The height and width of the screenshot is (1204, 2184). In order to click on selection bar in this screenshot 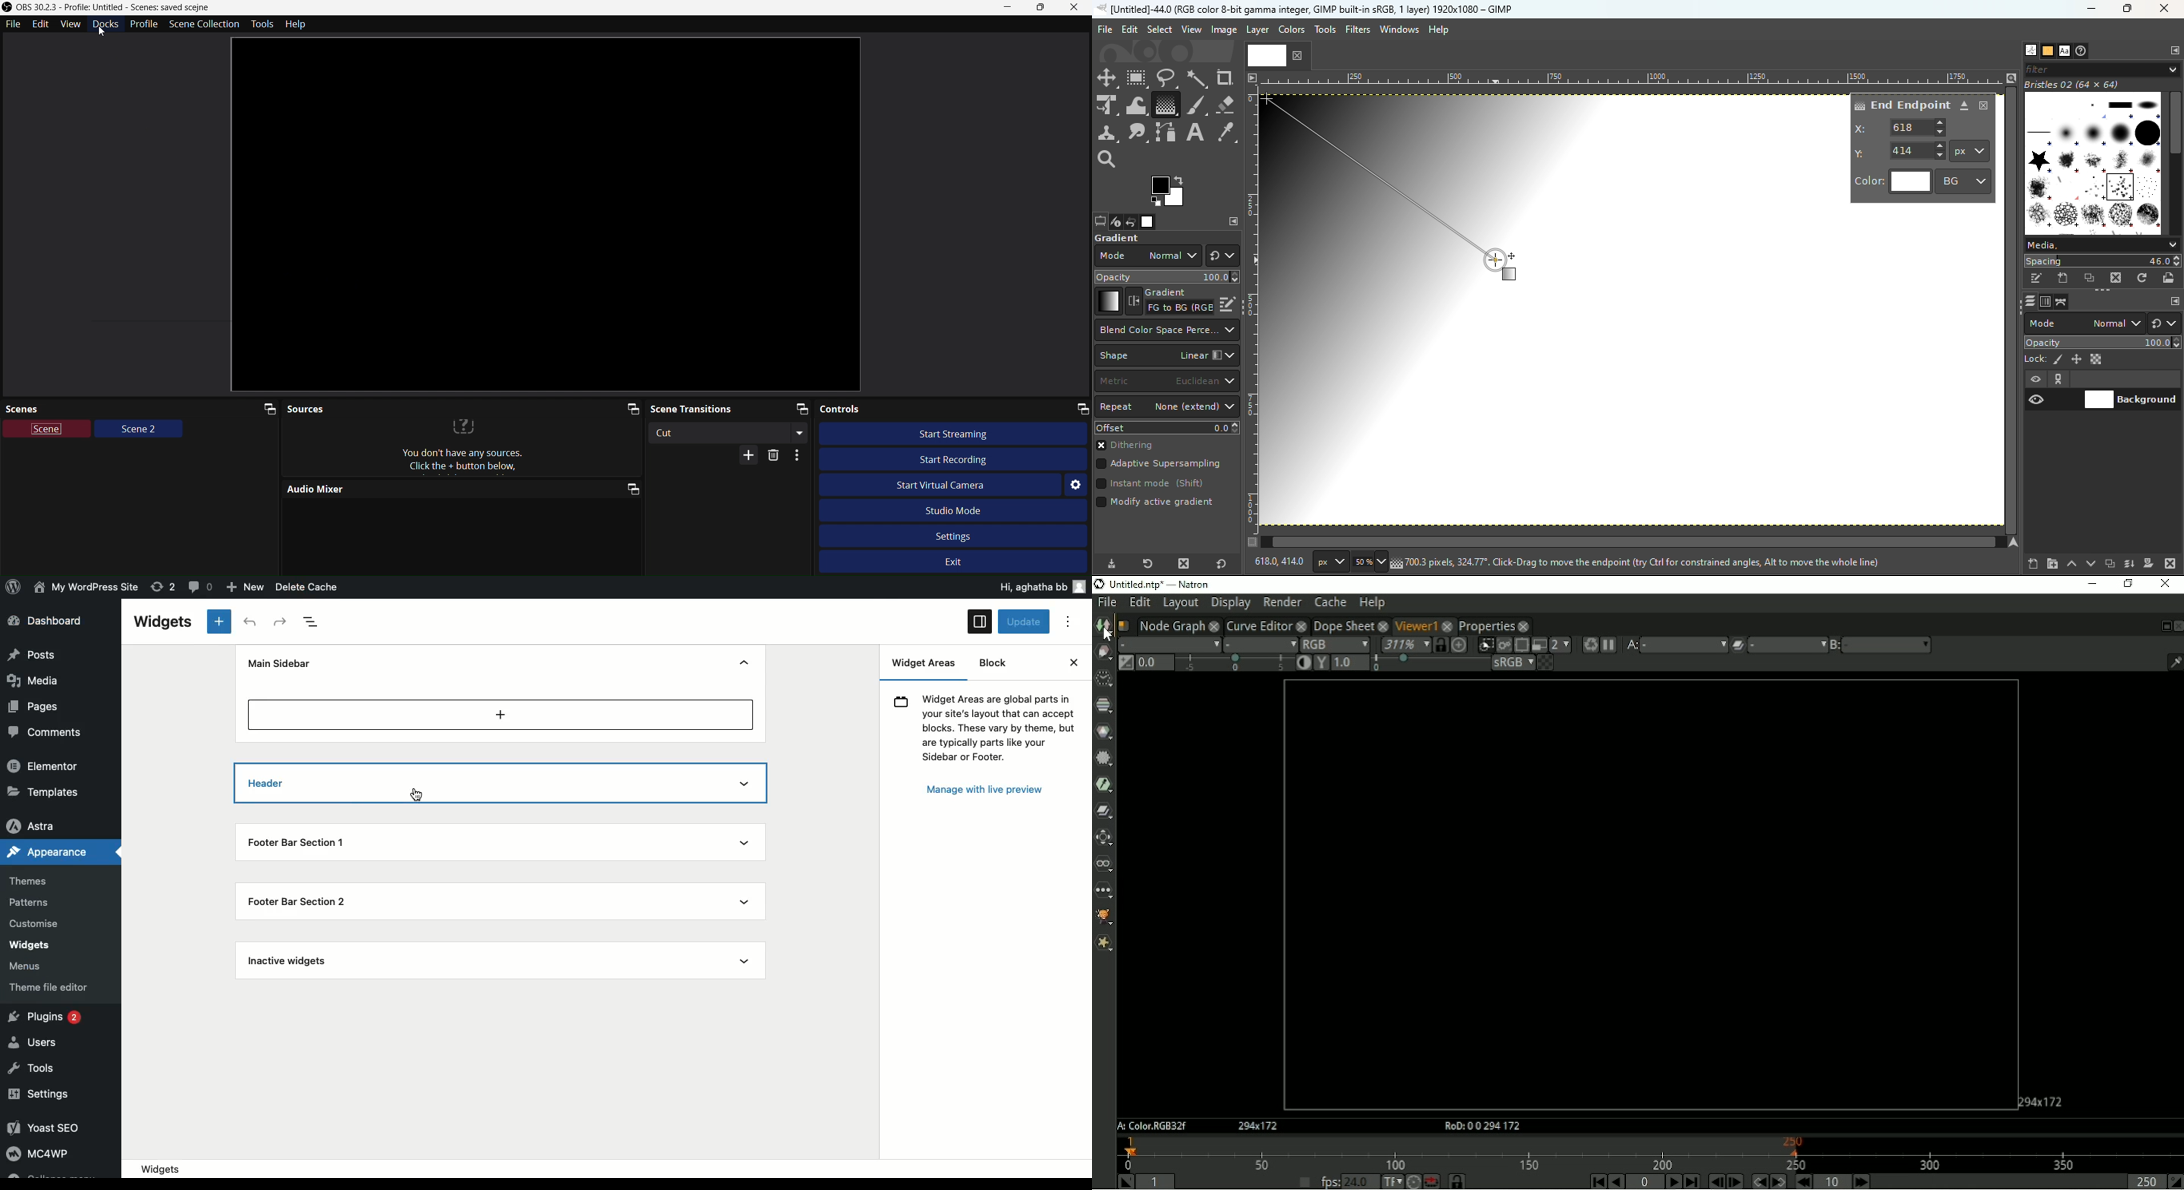, I will do `click(1429, 664)`.